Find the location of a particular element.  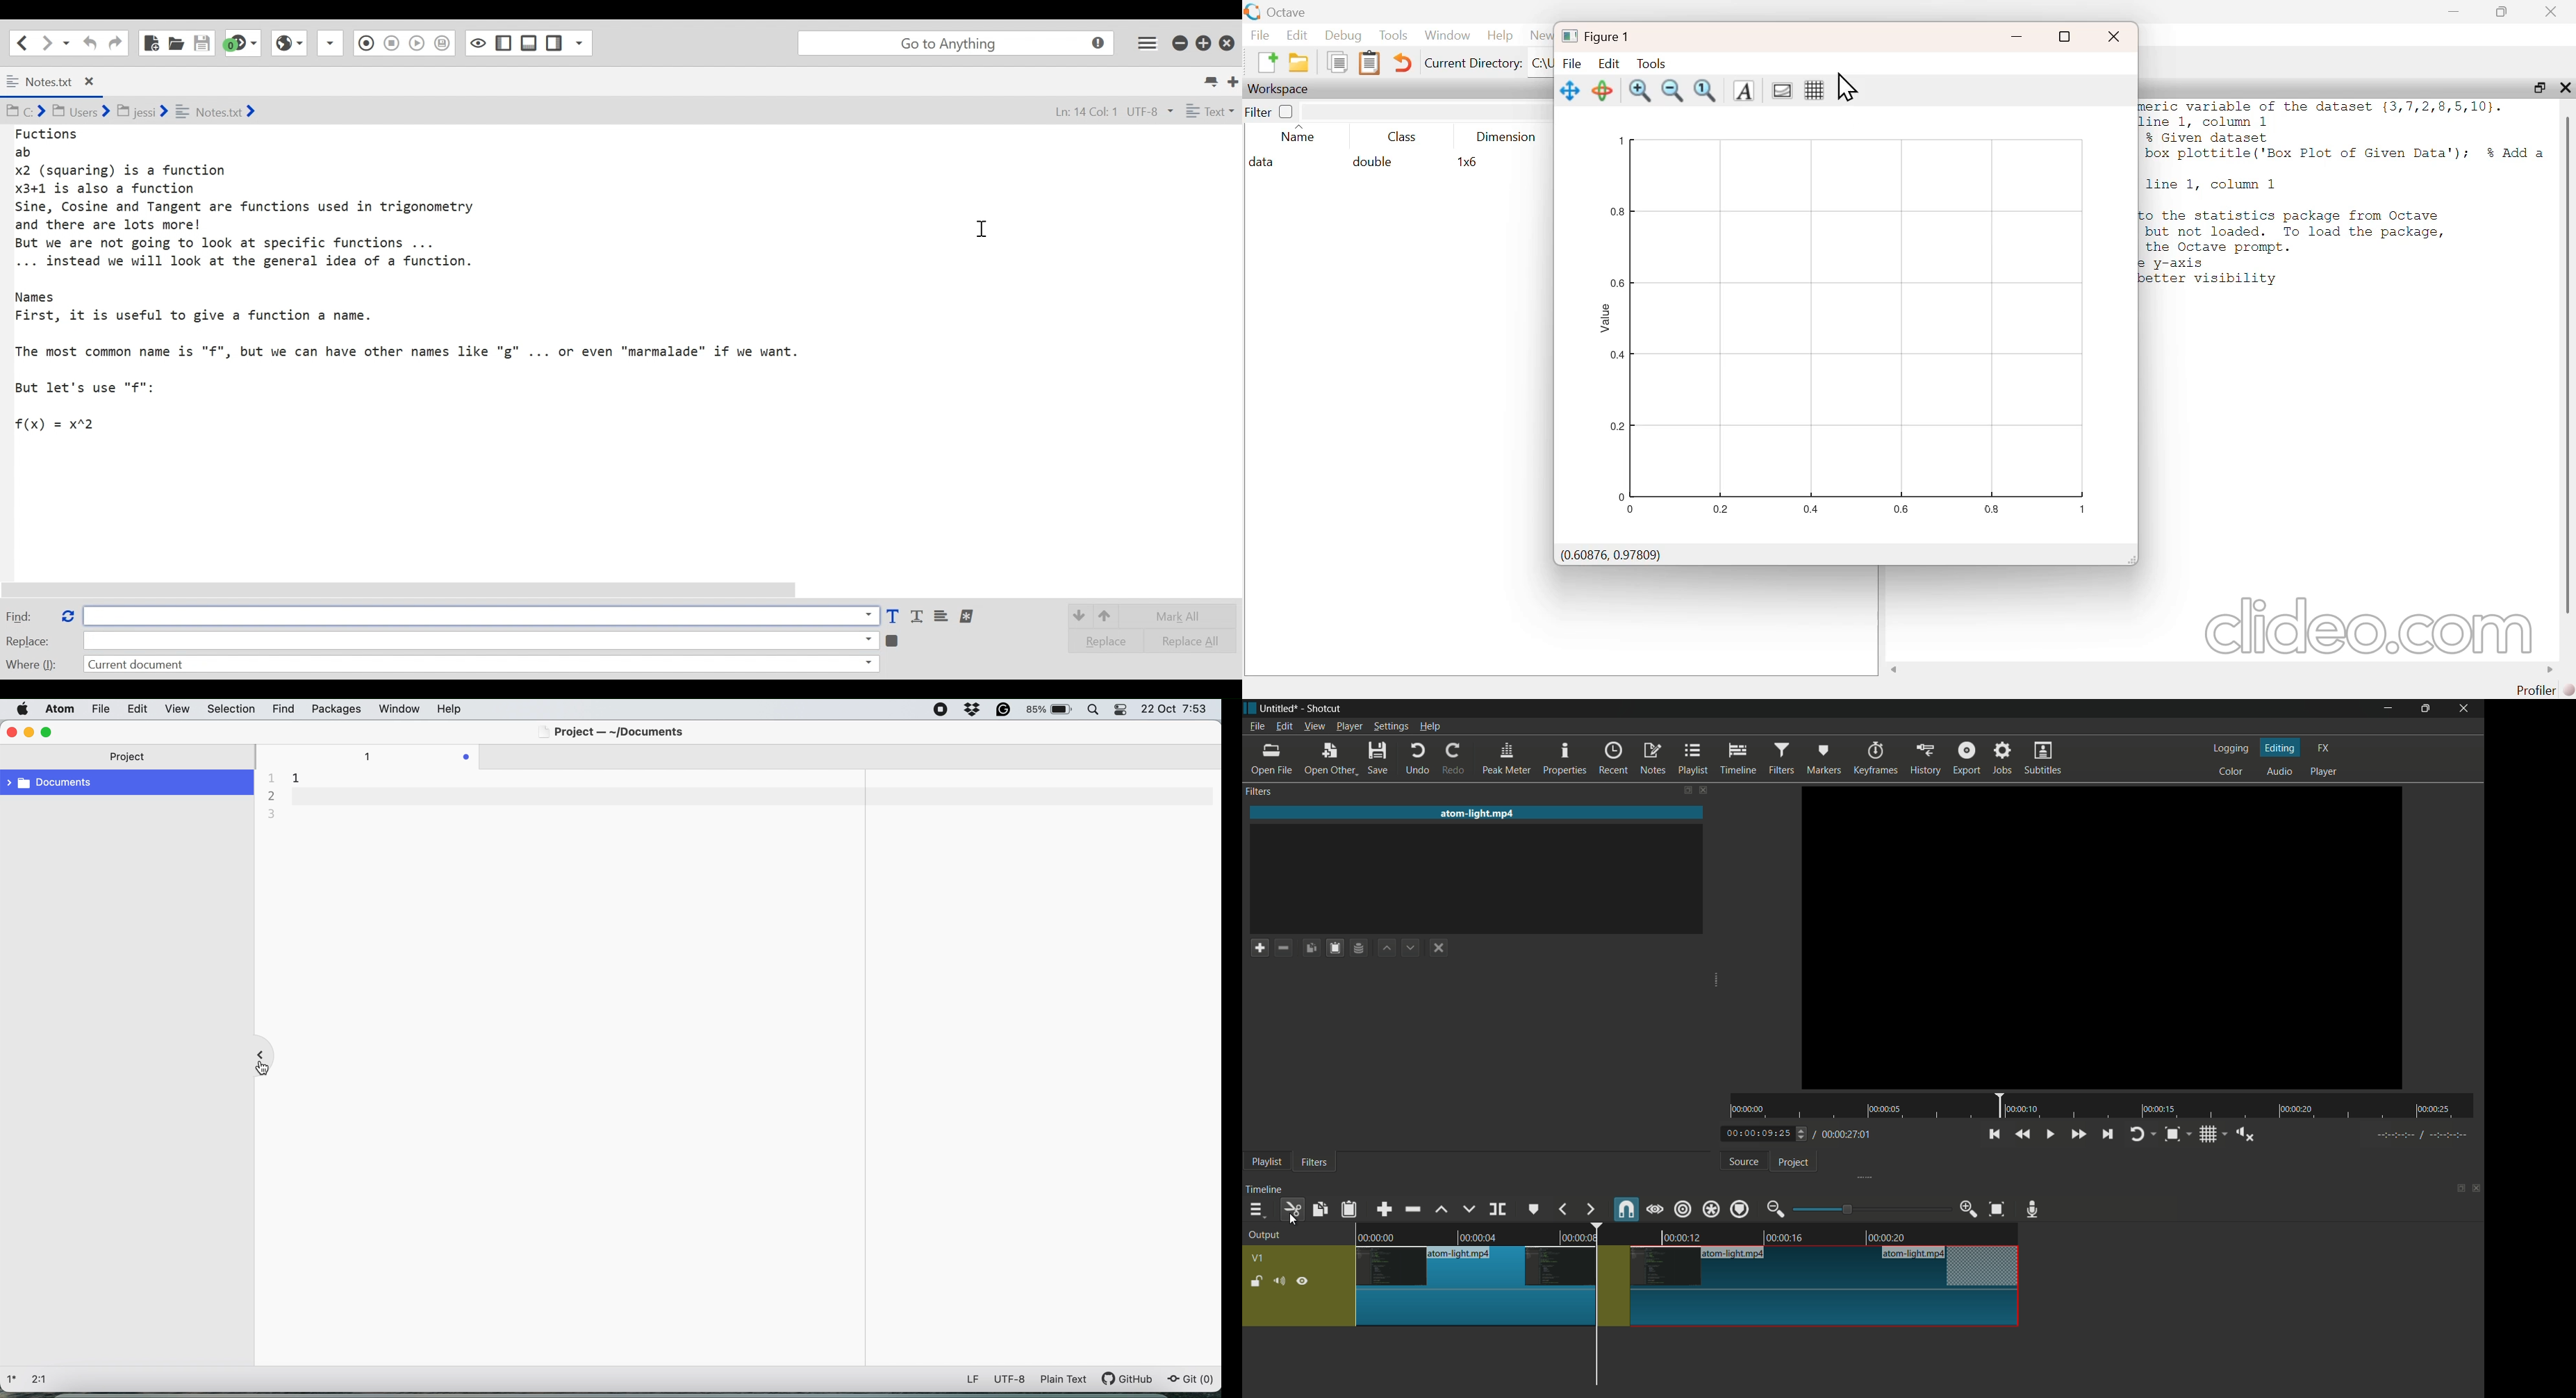

current directory is located at coordinates (1474, 63).